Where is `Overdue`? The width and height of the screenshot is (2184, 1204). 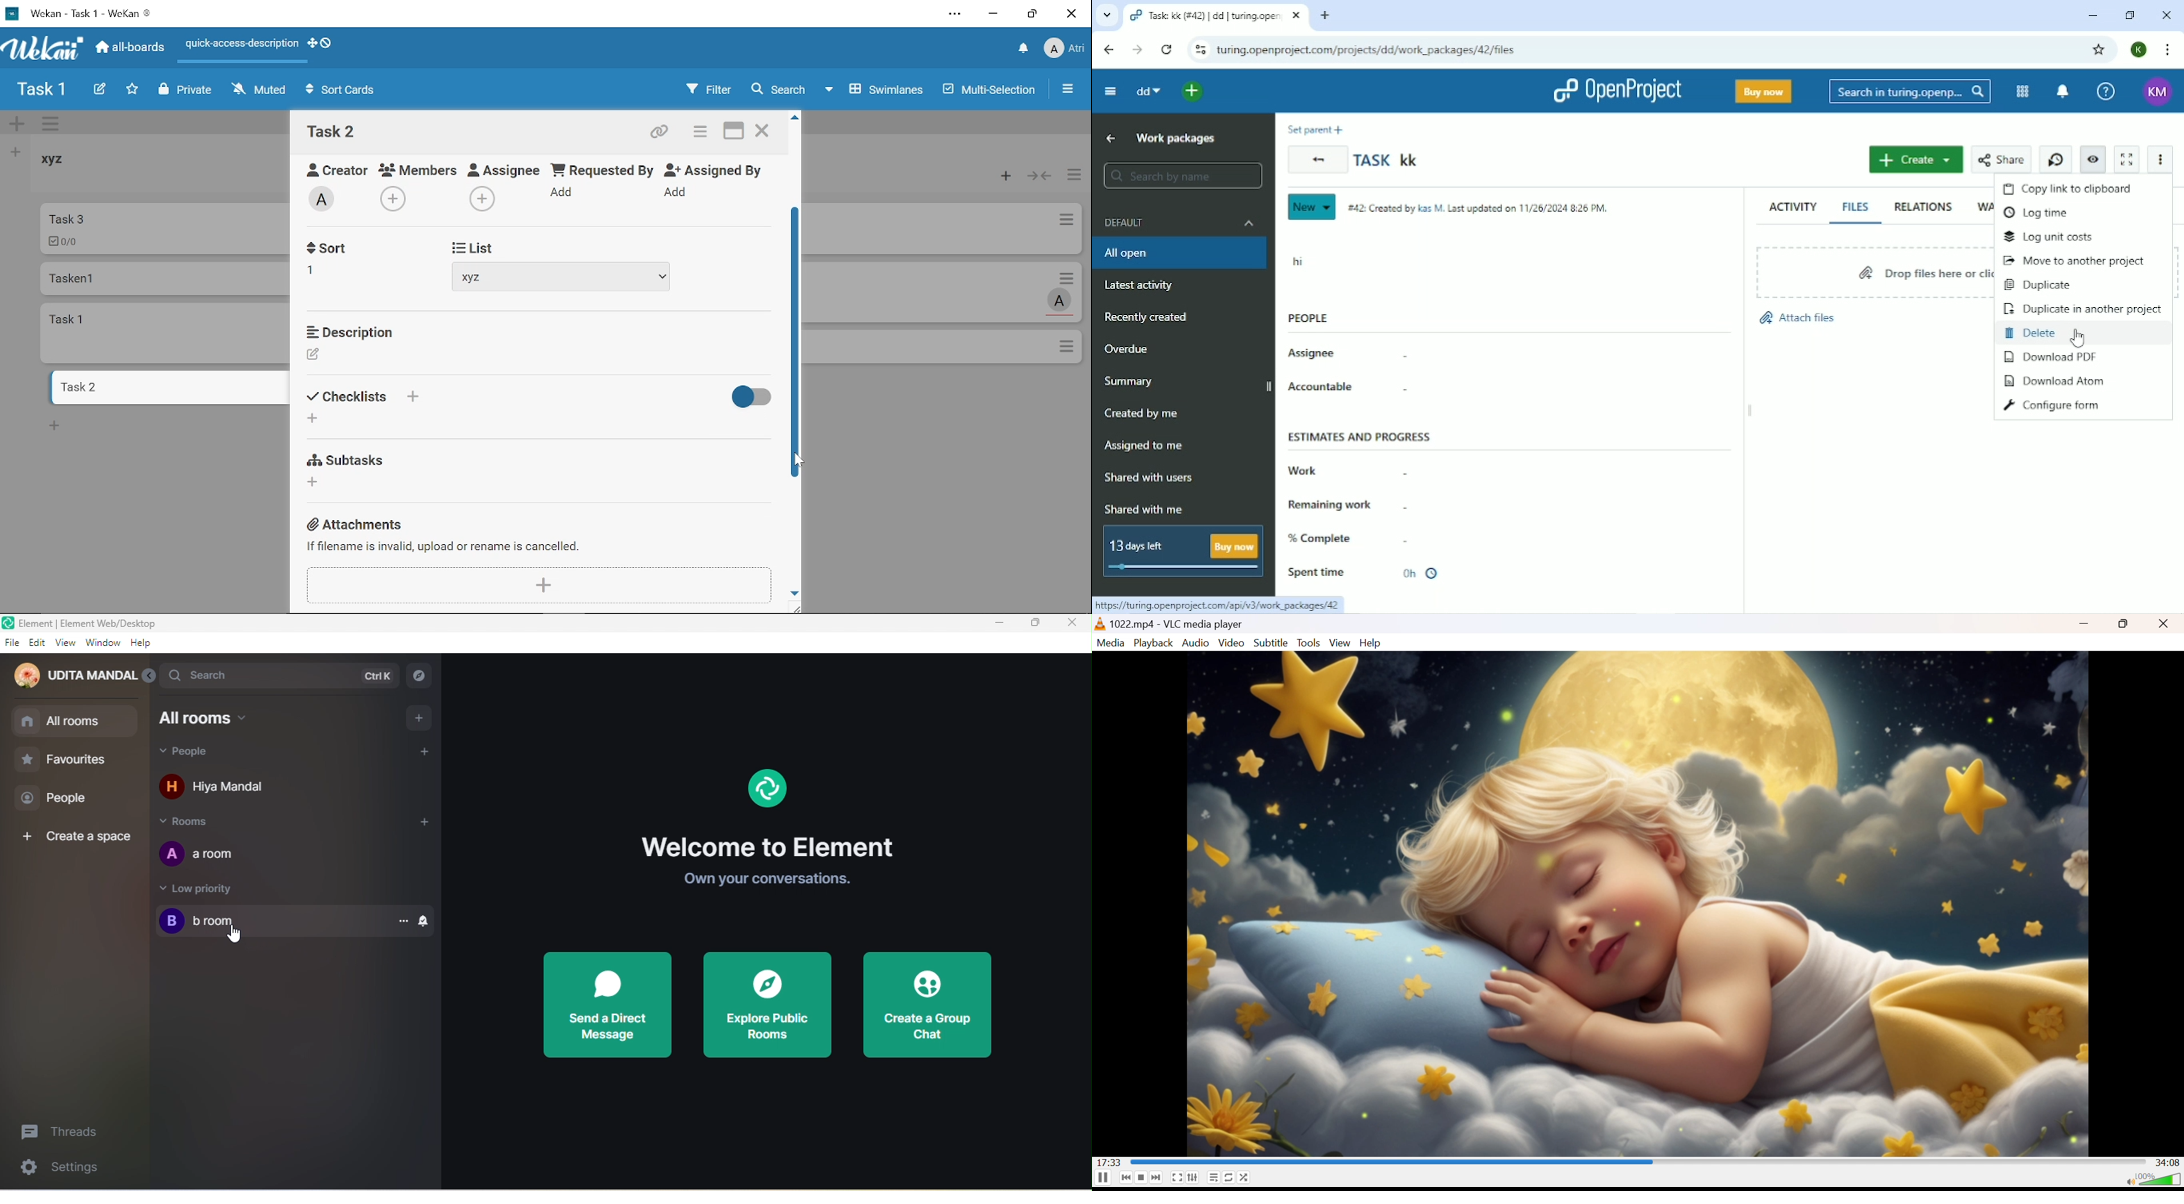
Overdue is located at coordinates (1127, 350).